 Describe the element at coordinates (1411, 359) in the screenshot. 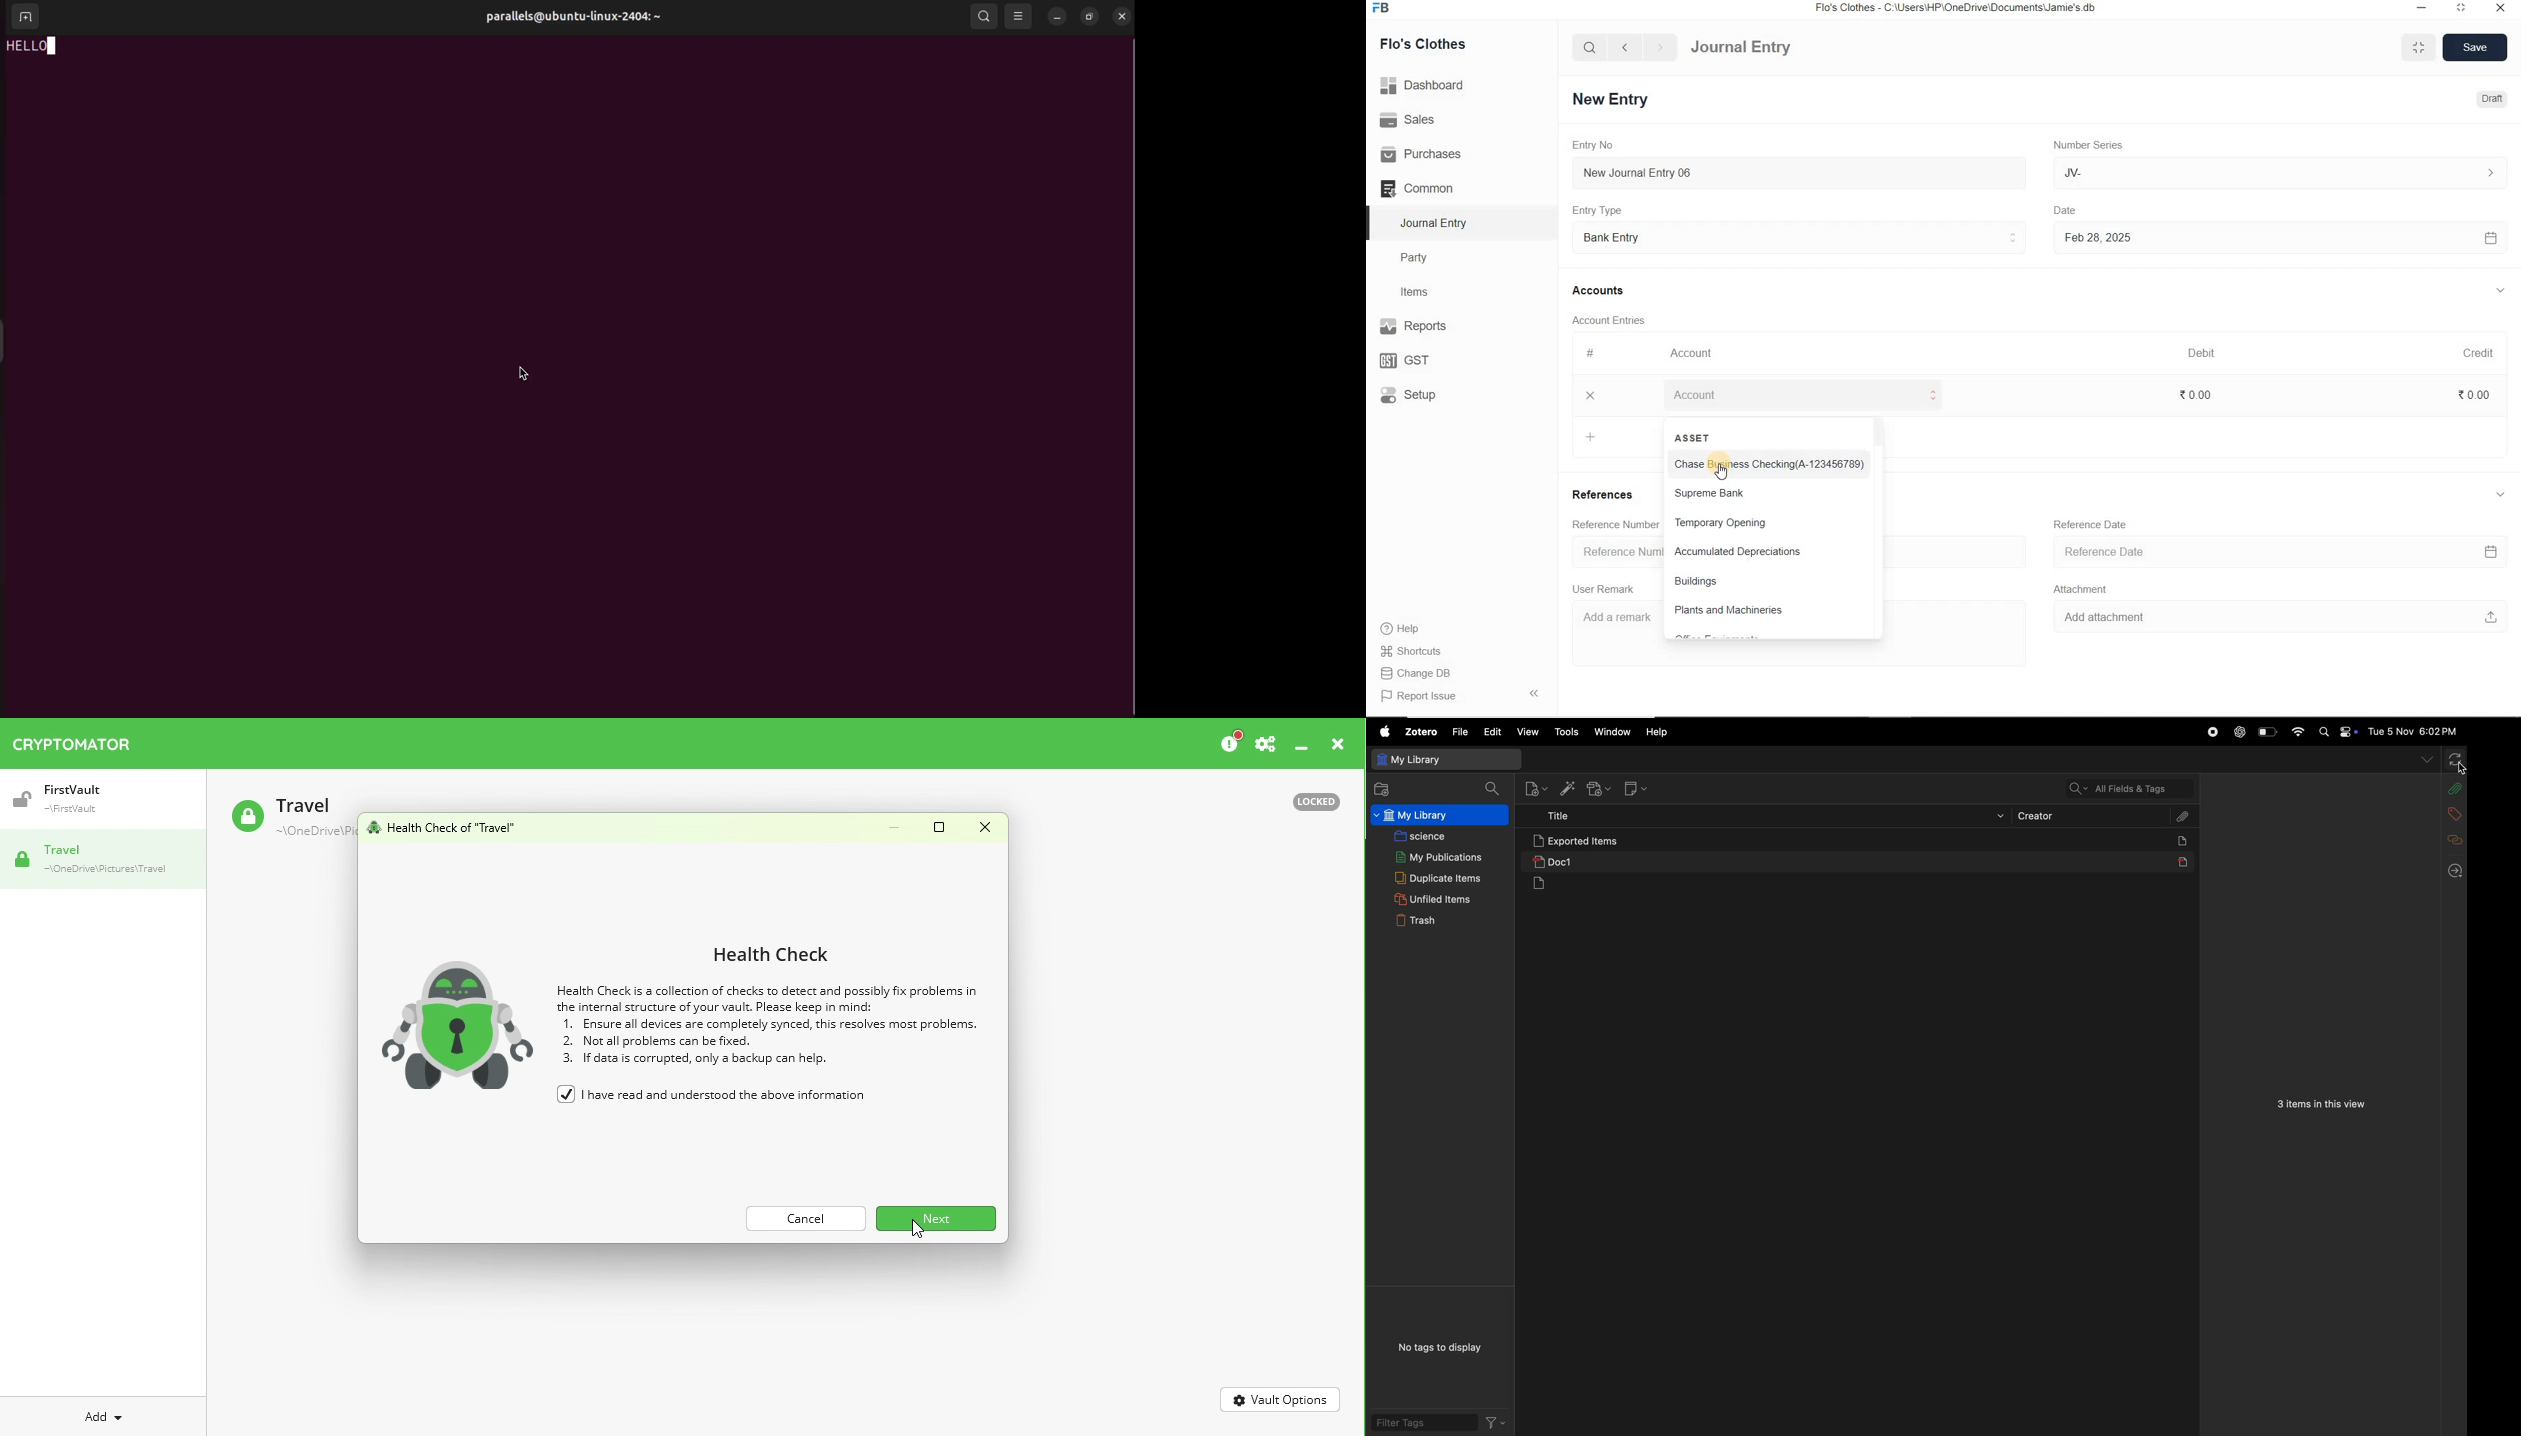

I see `GST` at that location.